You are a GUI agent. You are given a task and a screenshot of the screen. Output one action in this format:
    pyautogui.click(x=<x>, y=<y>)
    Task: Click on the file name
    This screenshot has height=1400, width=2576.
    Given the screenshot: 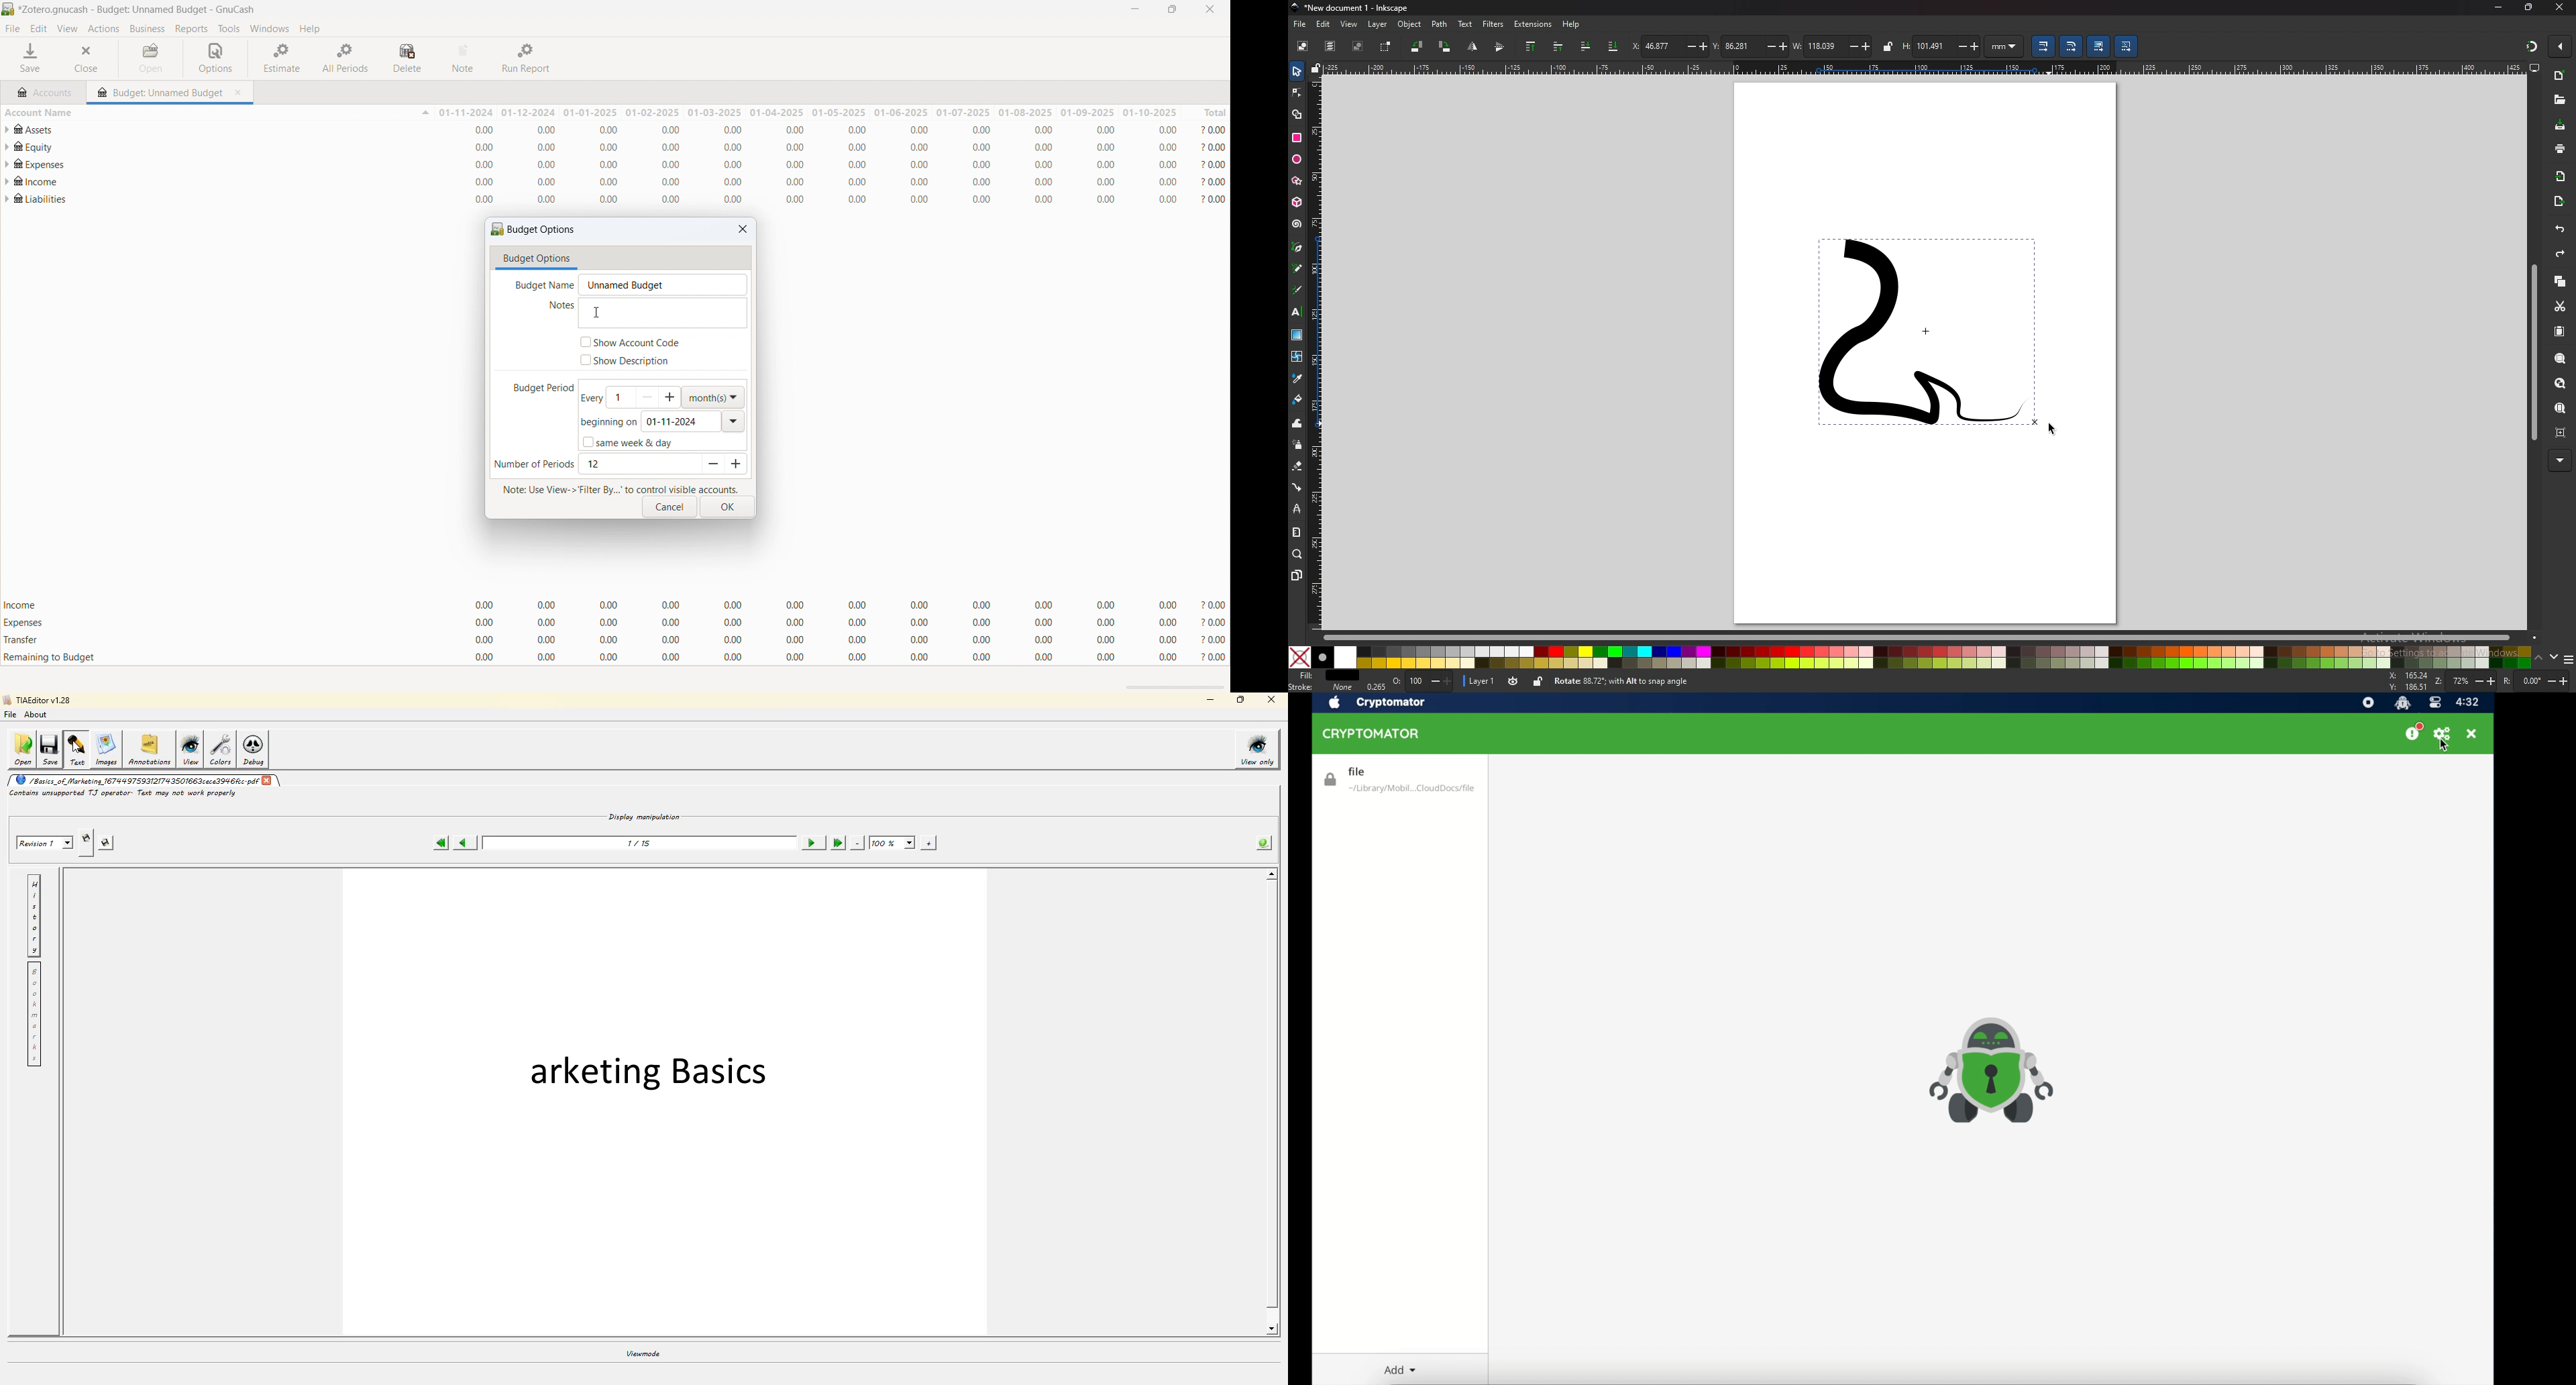 What is the action you would take?
    pyautogui.click(x=138, y=10)
    